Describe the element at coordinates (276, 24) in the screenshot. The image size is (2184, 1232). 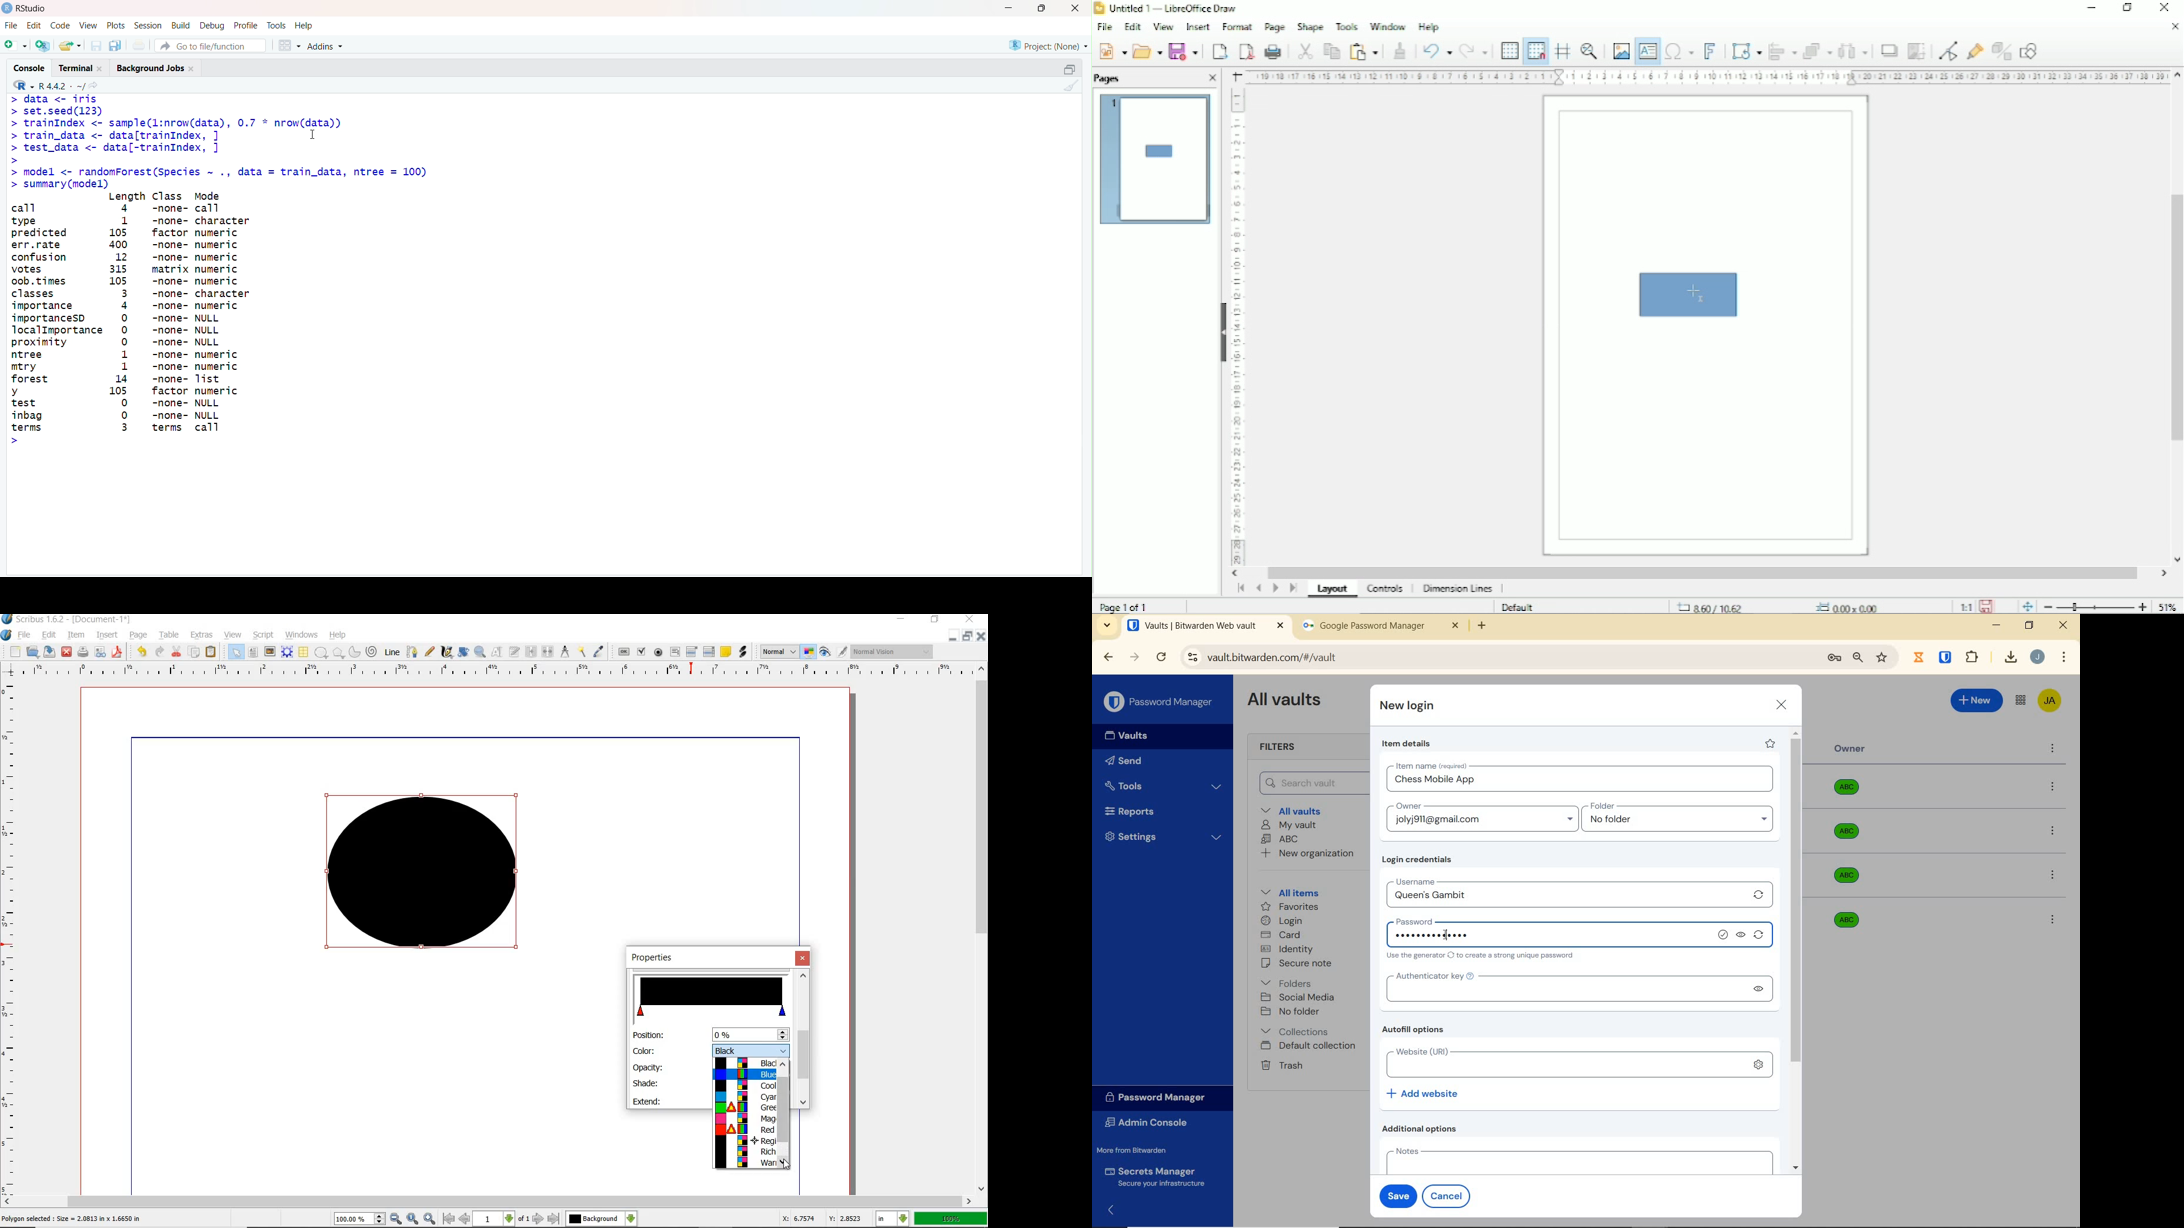
I see `Tools` at that location.